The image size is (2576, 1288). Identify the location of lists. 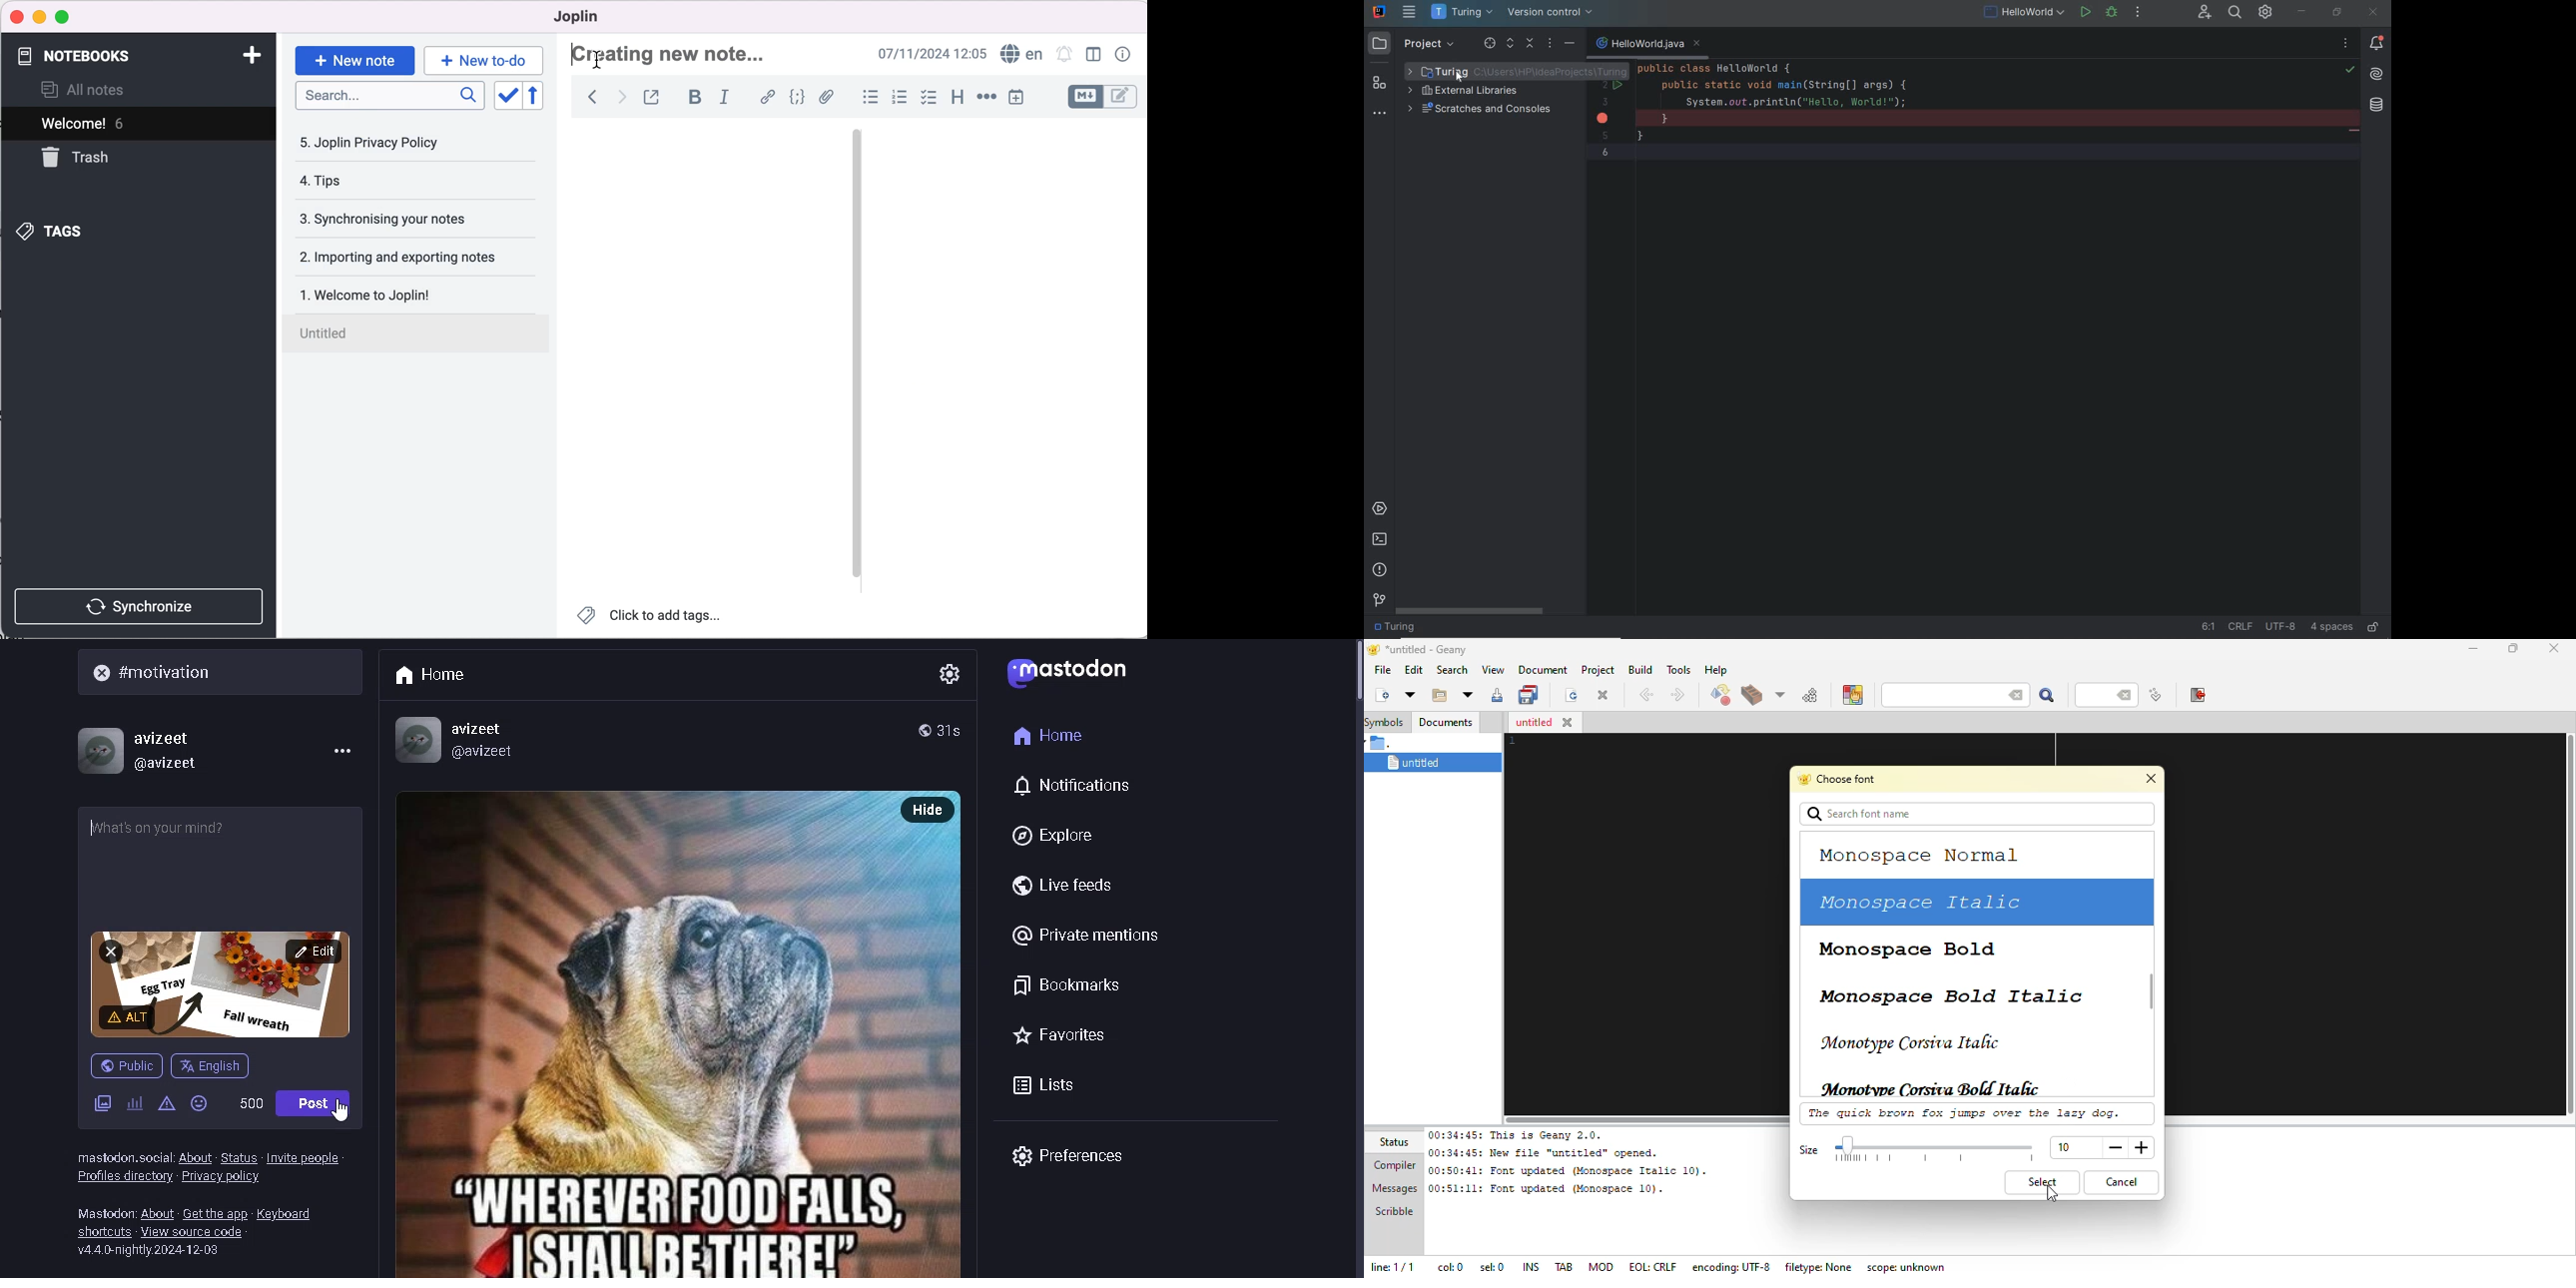
(1045, 1082).